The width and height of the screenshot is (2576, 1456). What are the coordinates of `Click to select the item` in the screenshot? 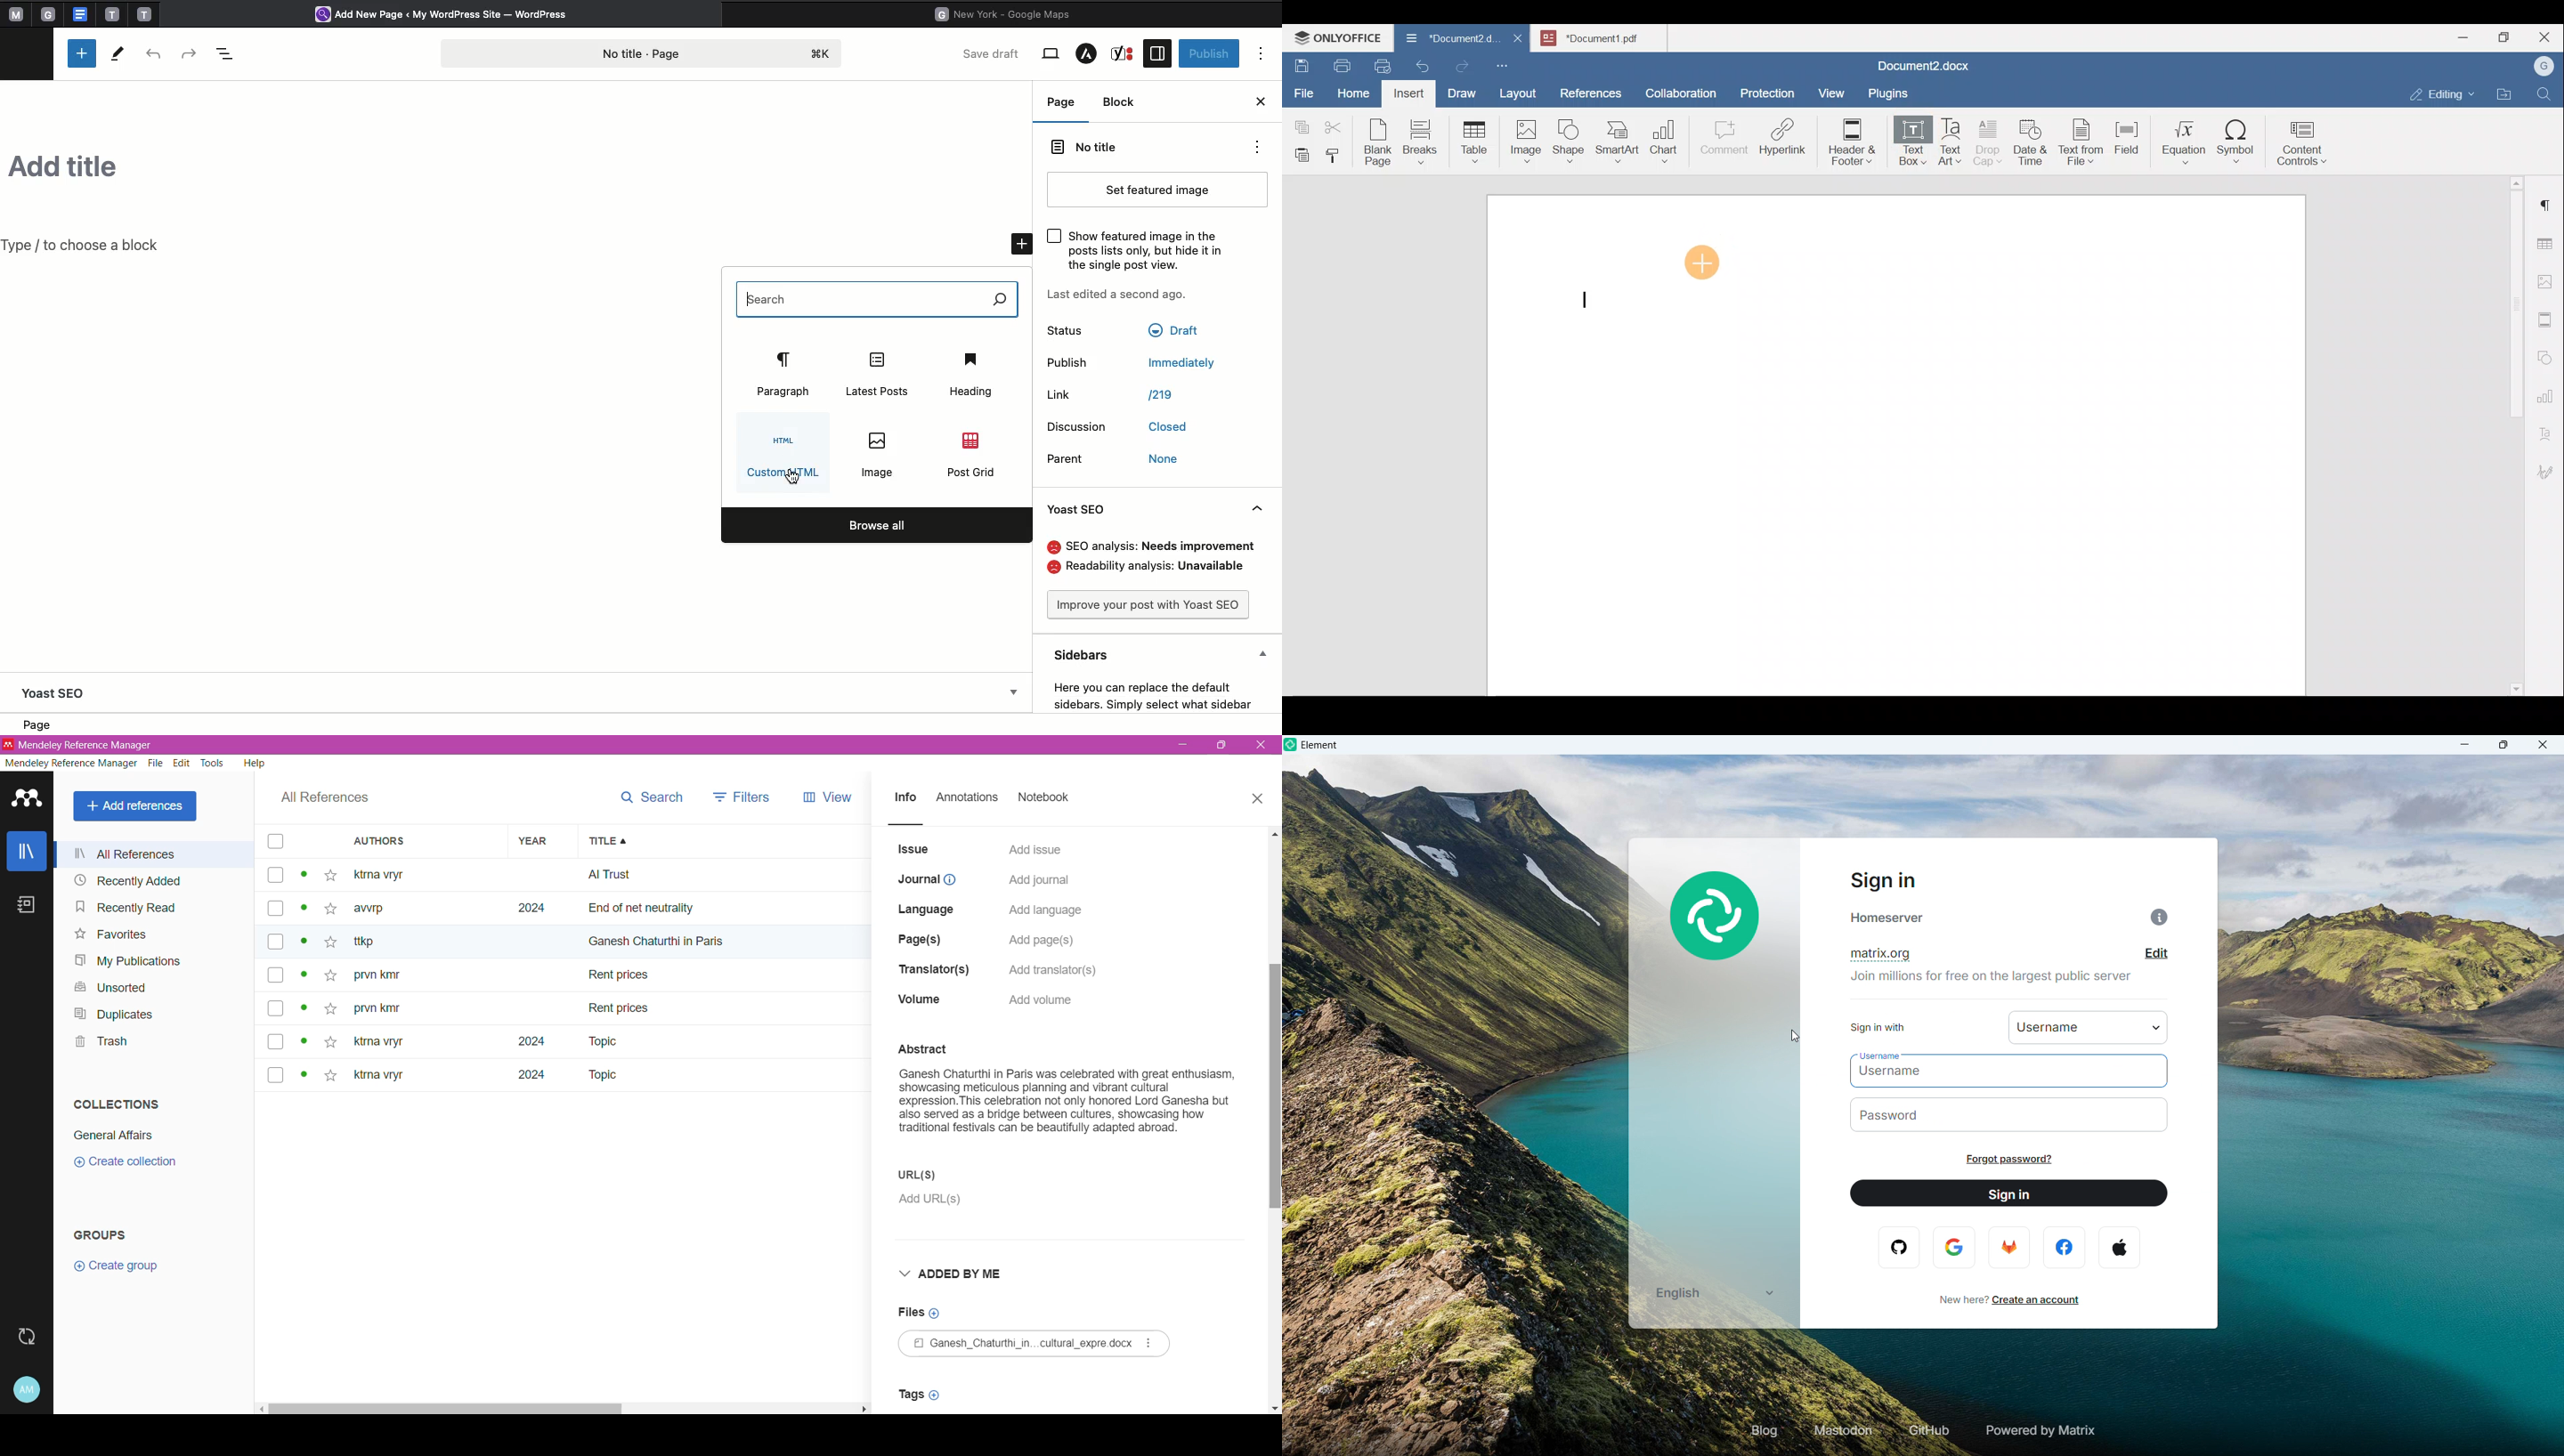 It's located at (275, 961).